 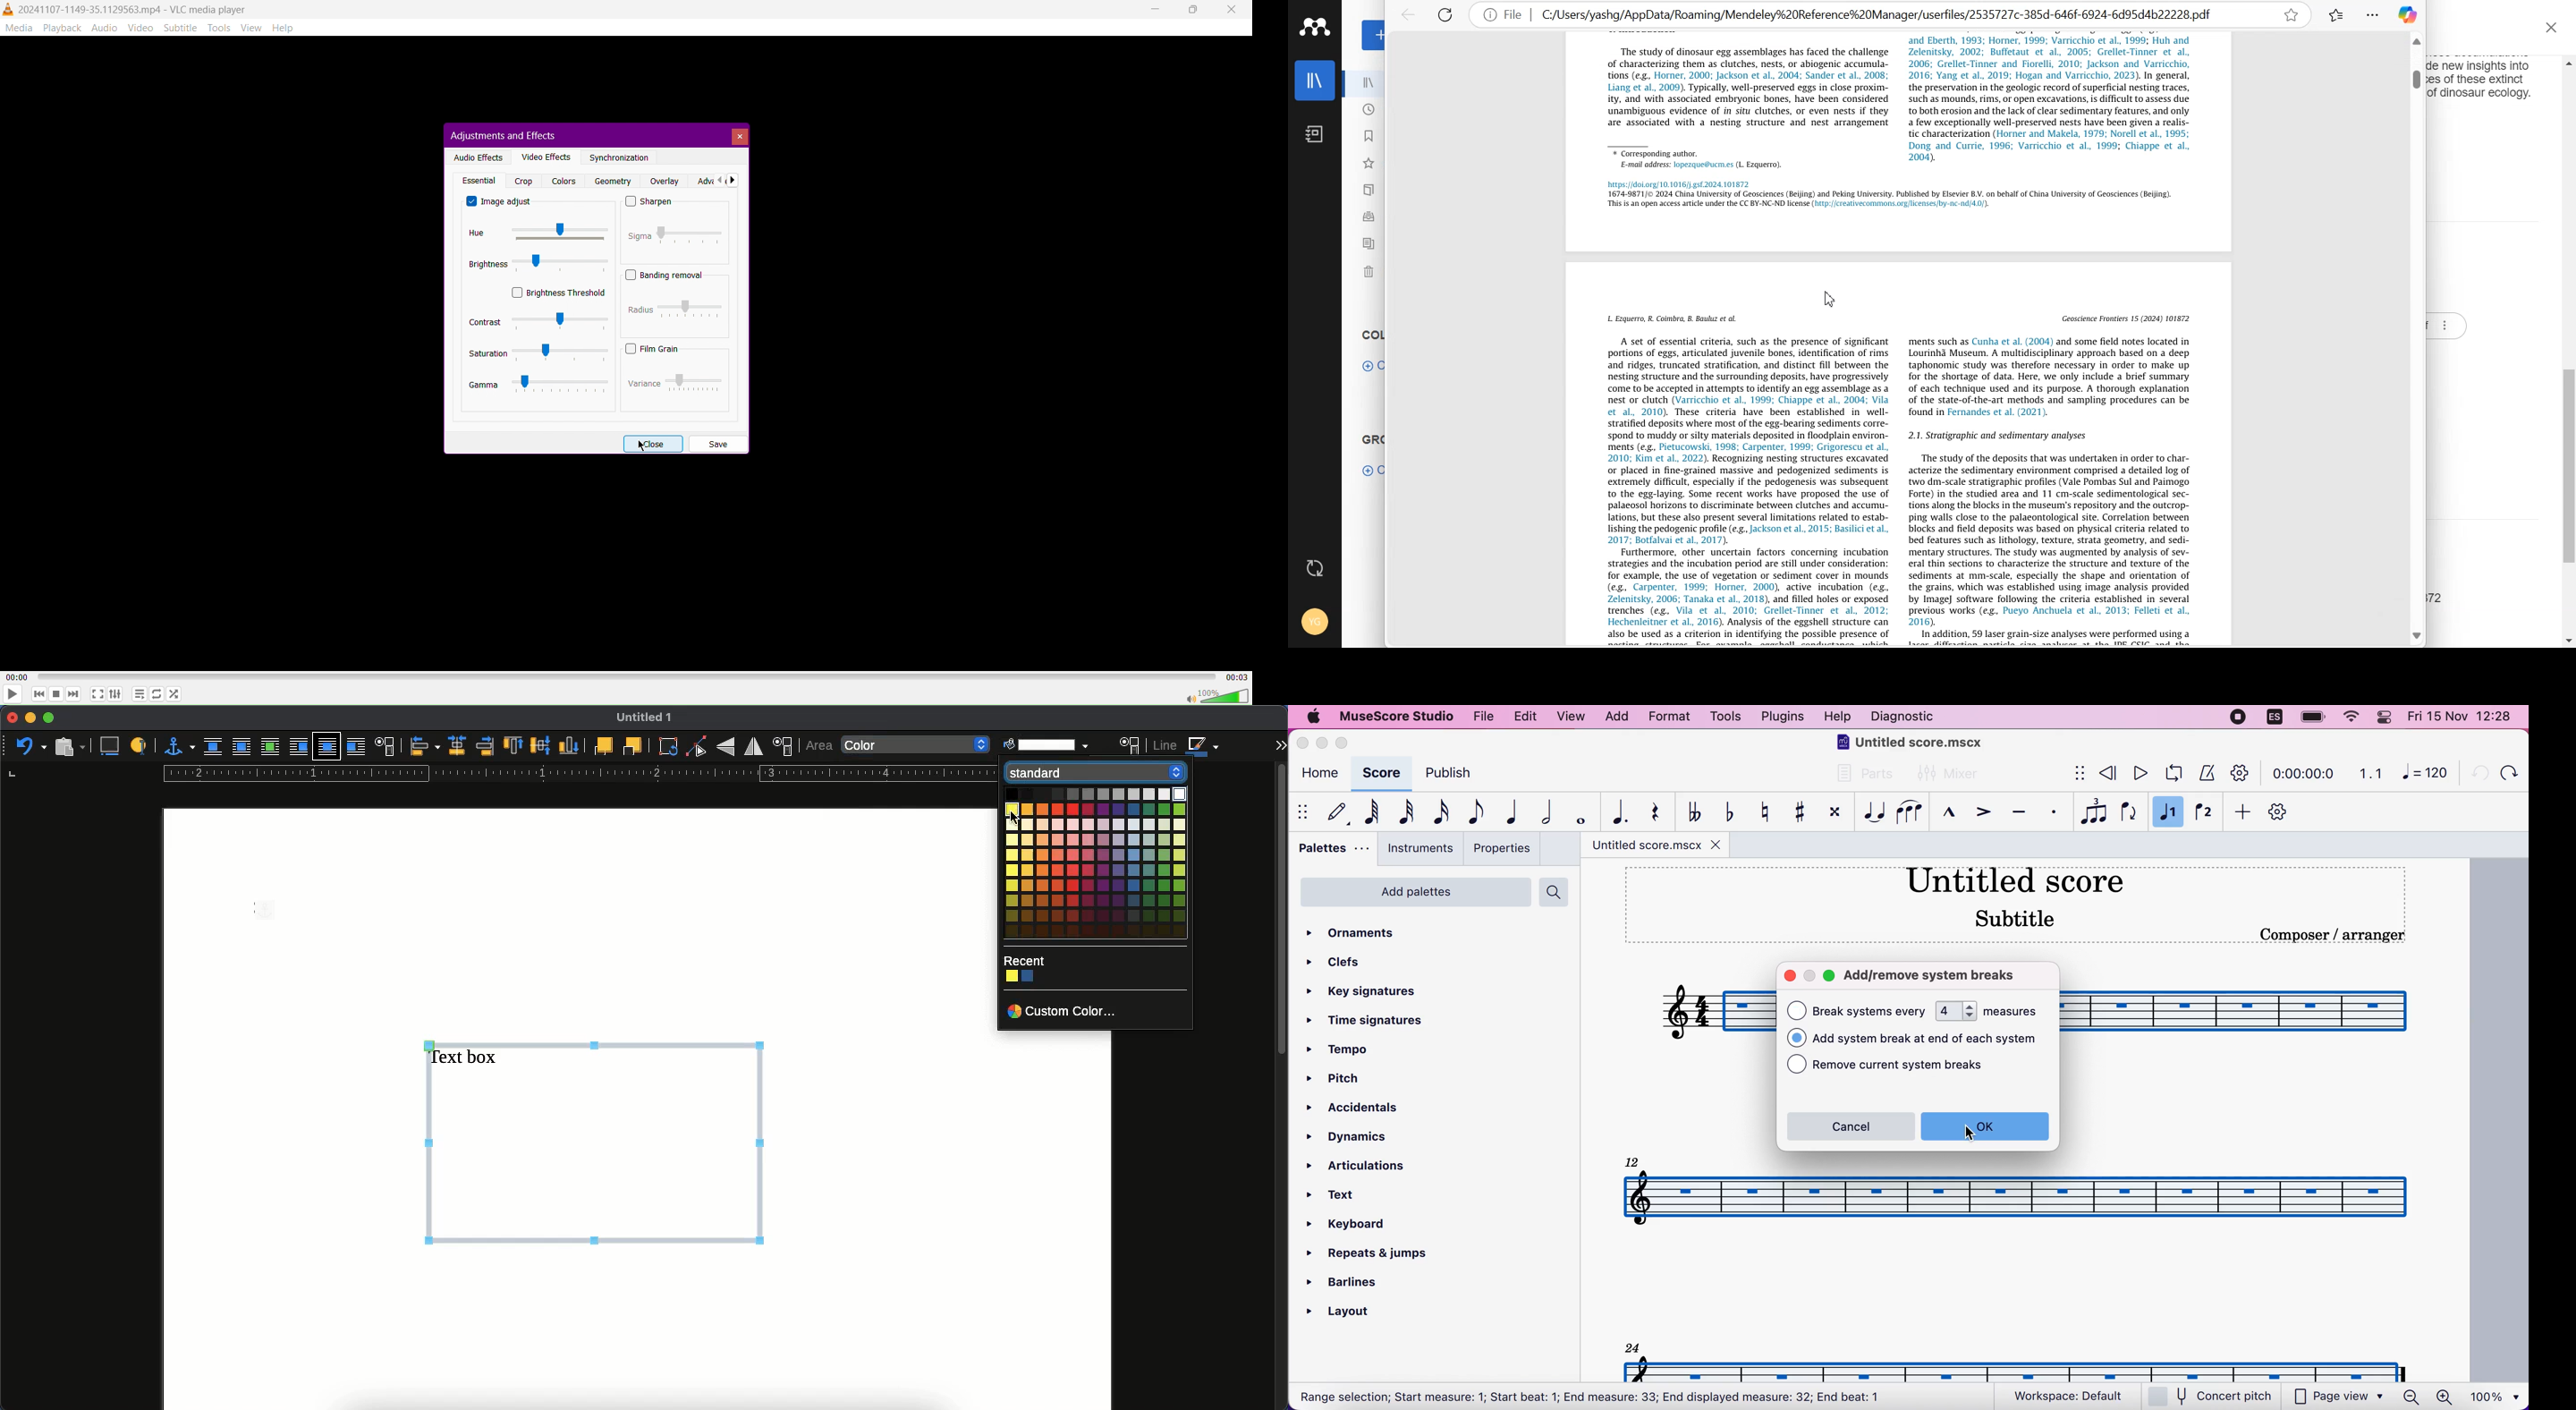 I want to click on playback settings, so click(x=2241, y=772).